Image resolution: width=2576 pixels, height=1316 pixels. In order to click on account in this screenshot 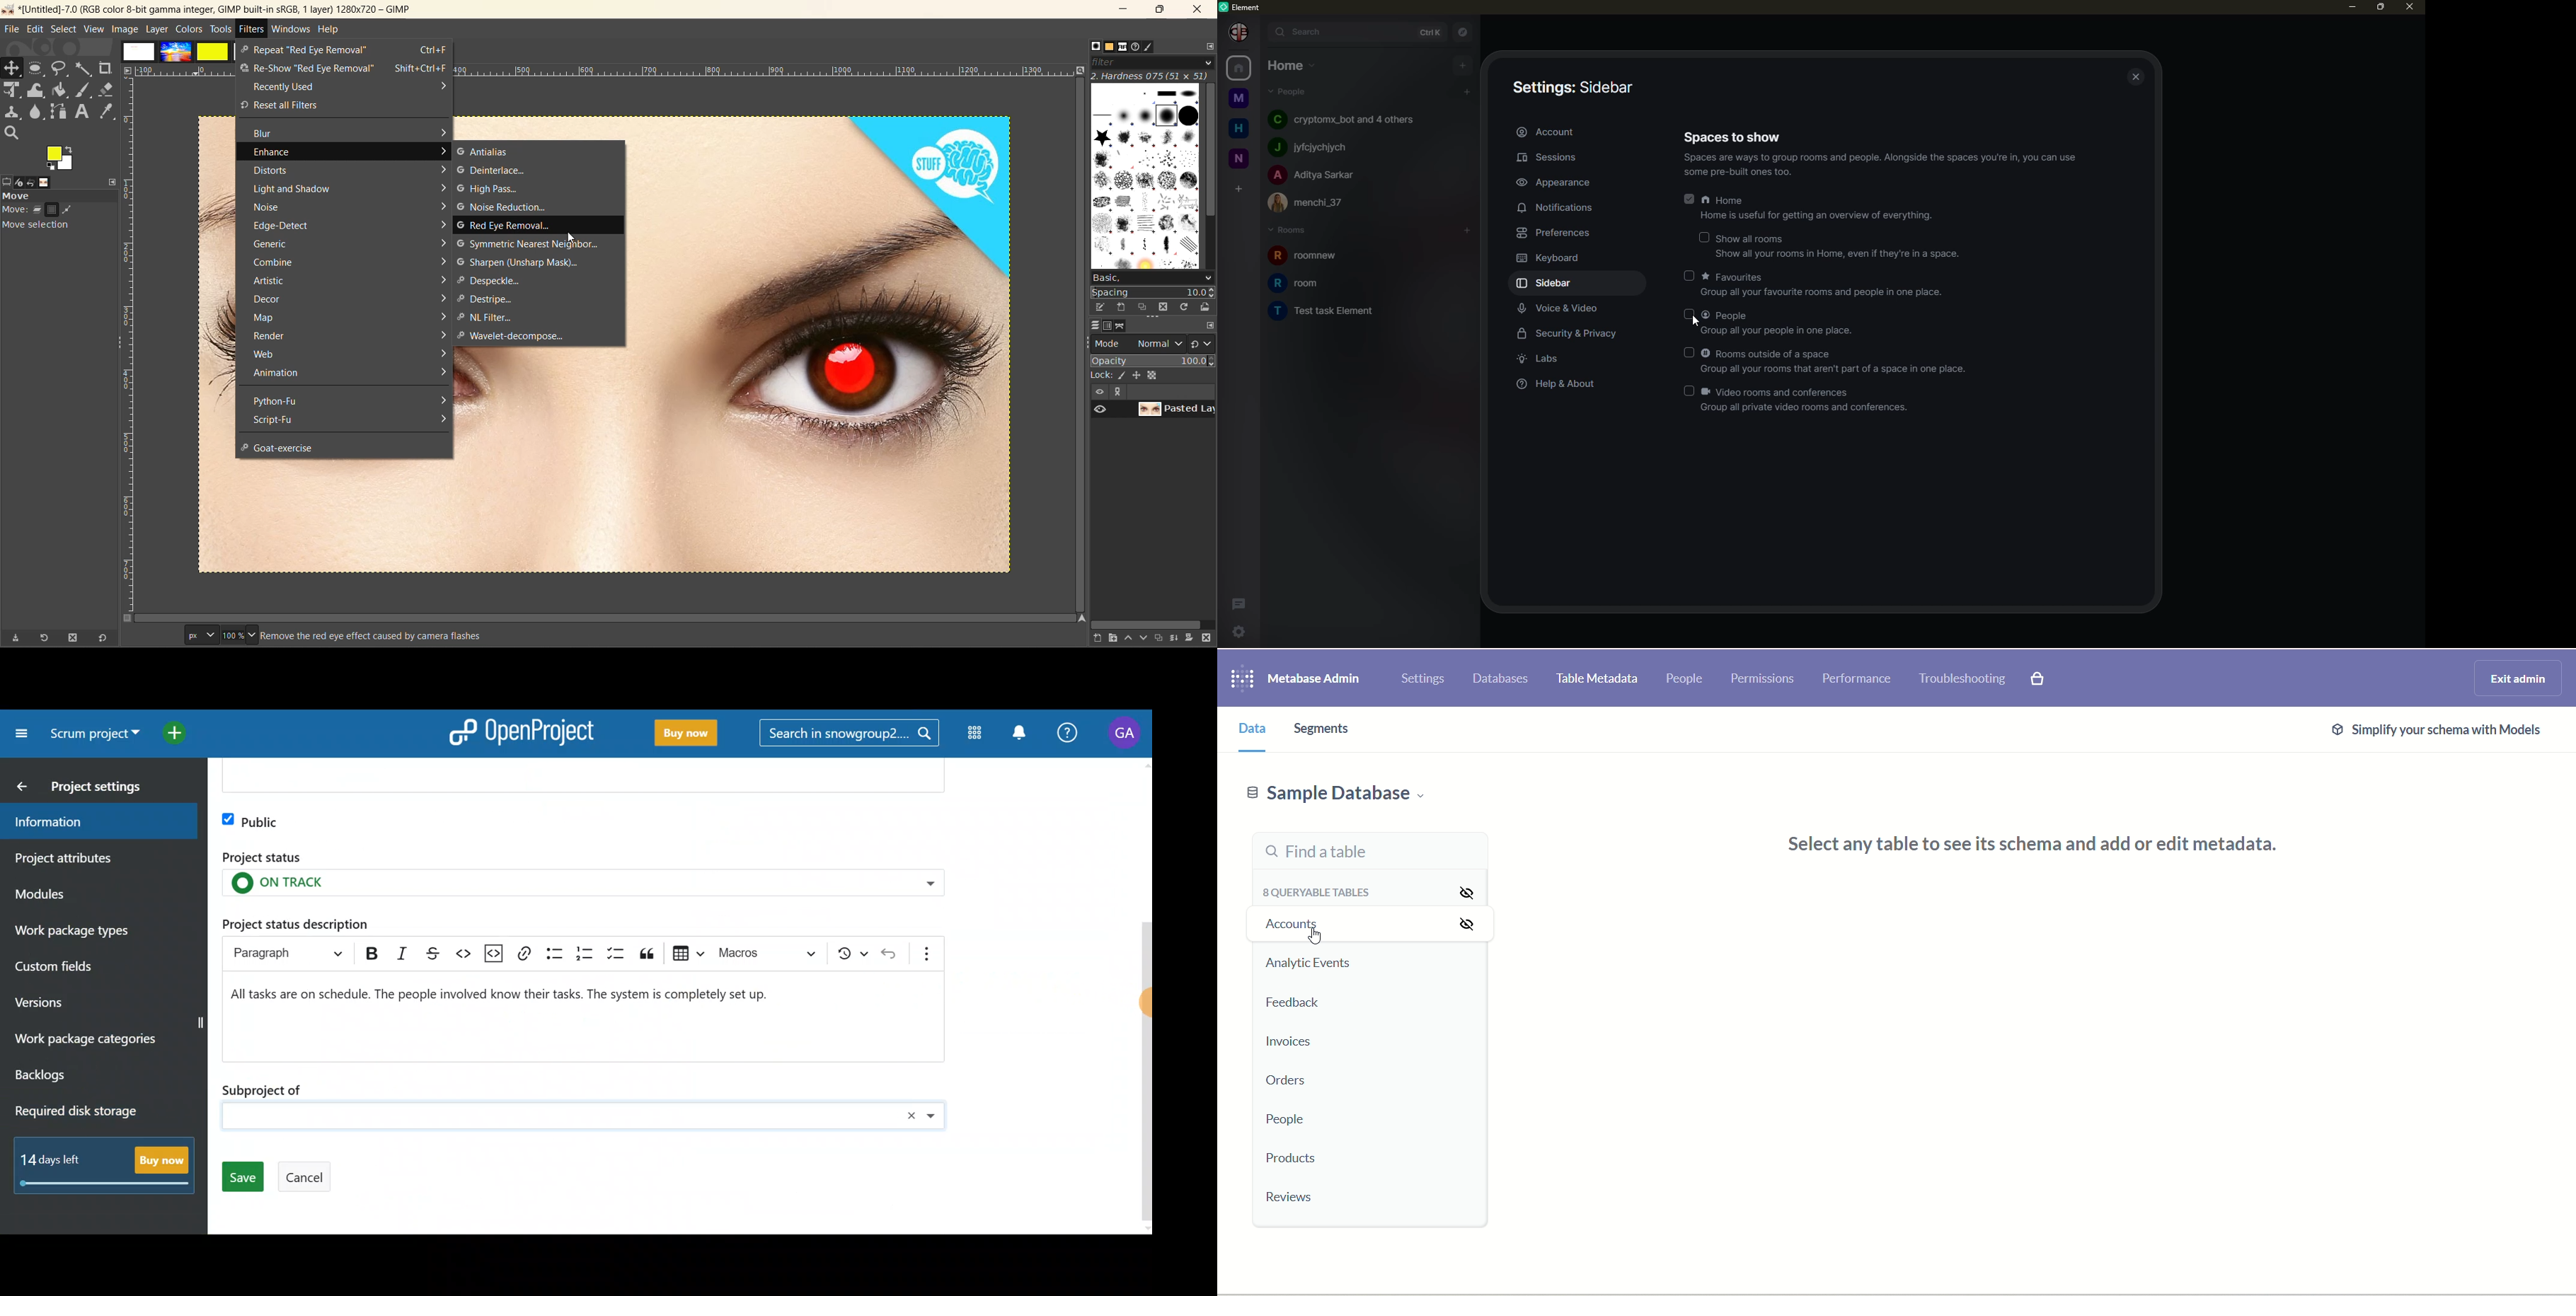, I will do `click(1556, 131)`.